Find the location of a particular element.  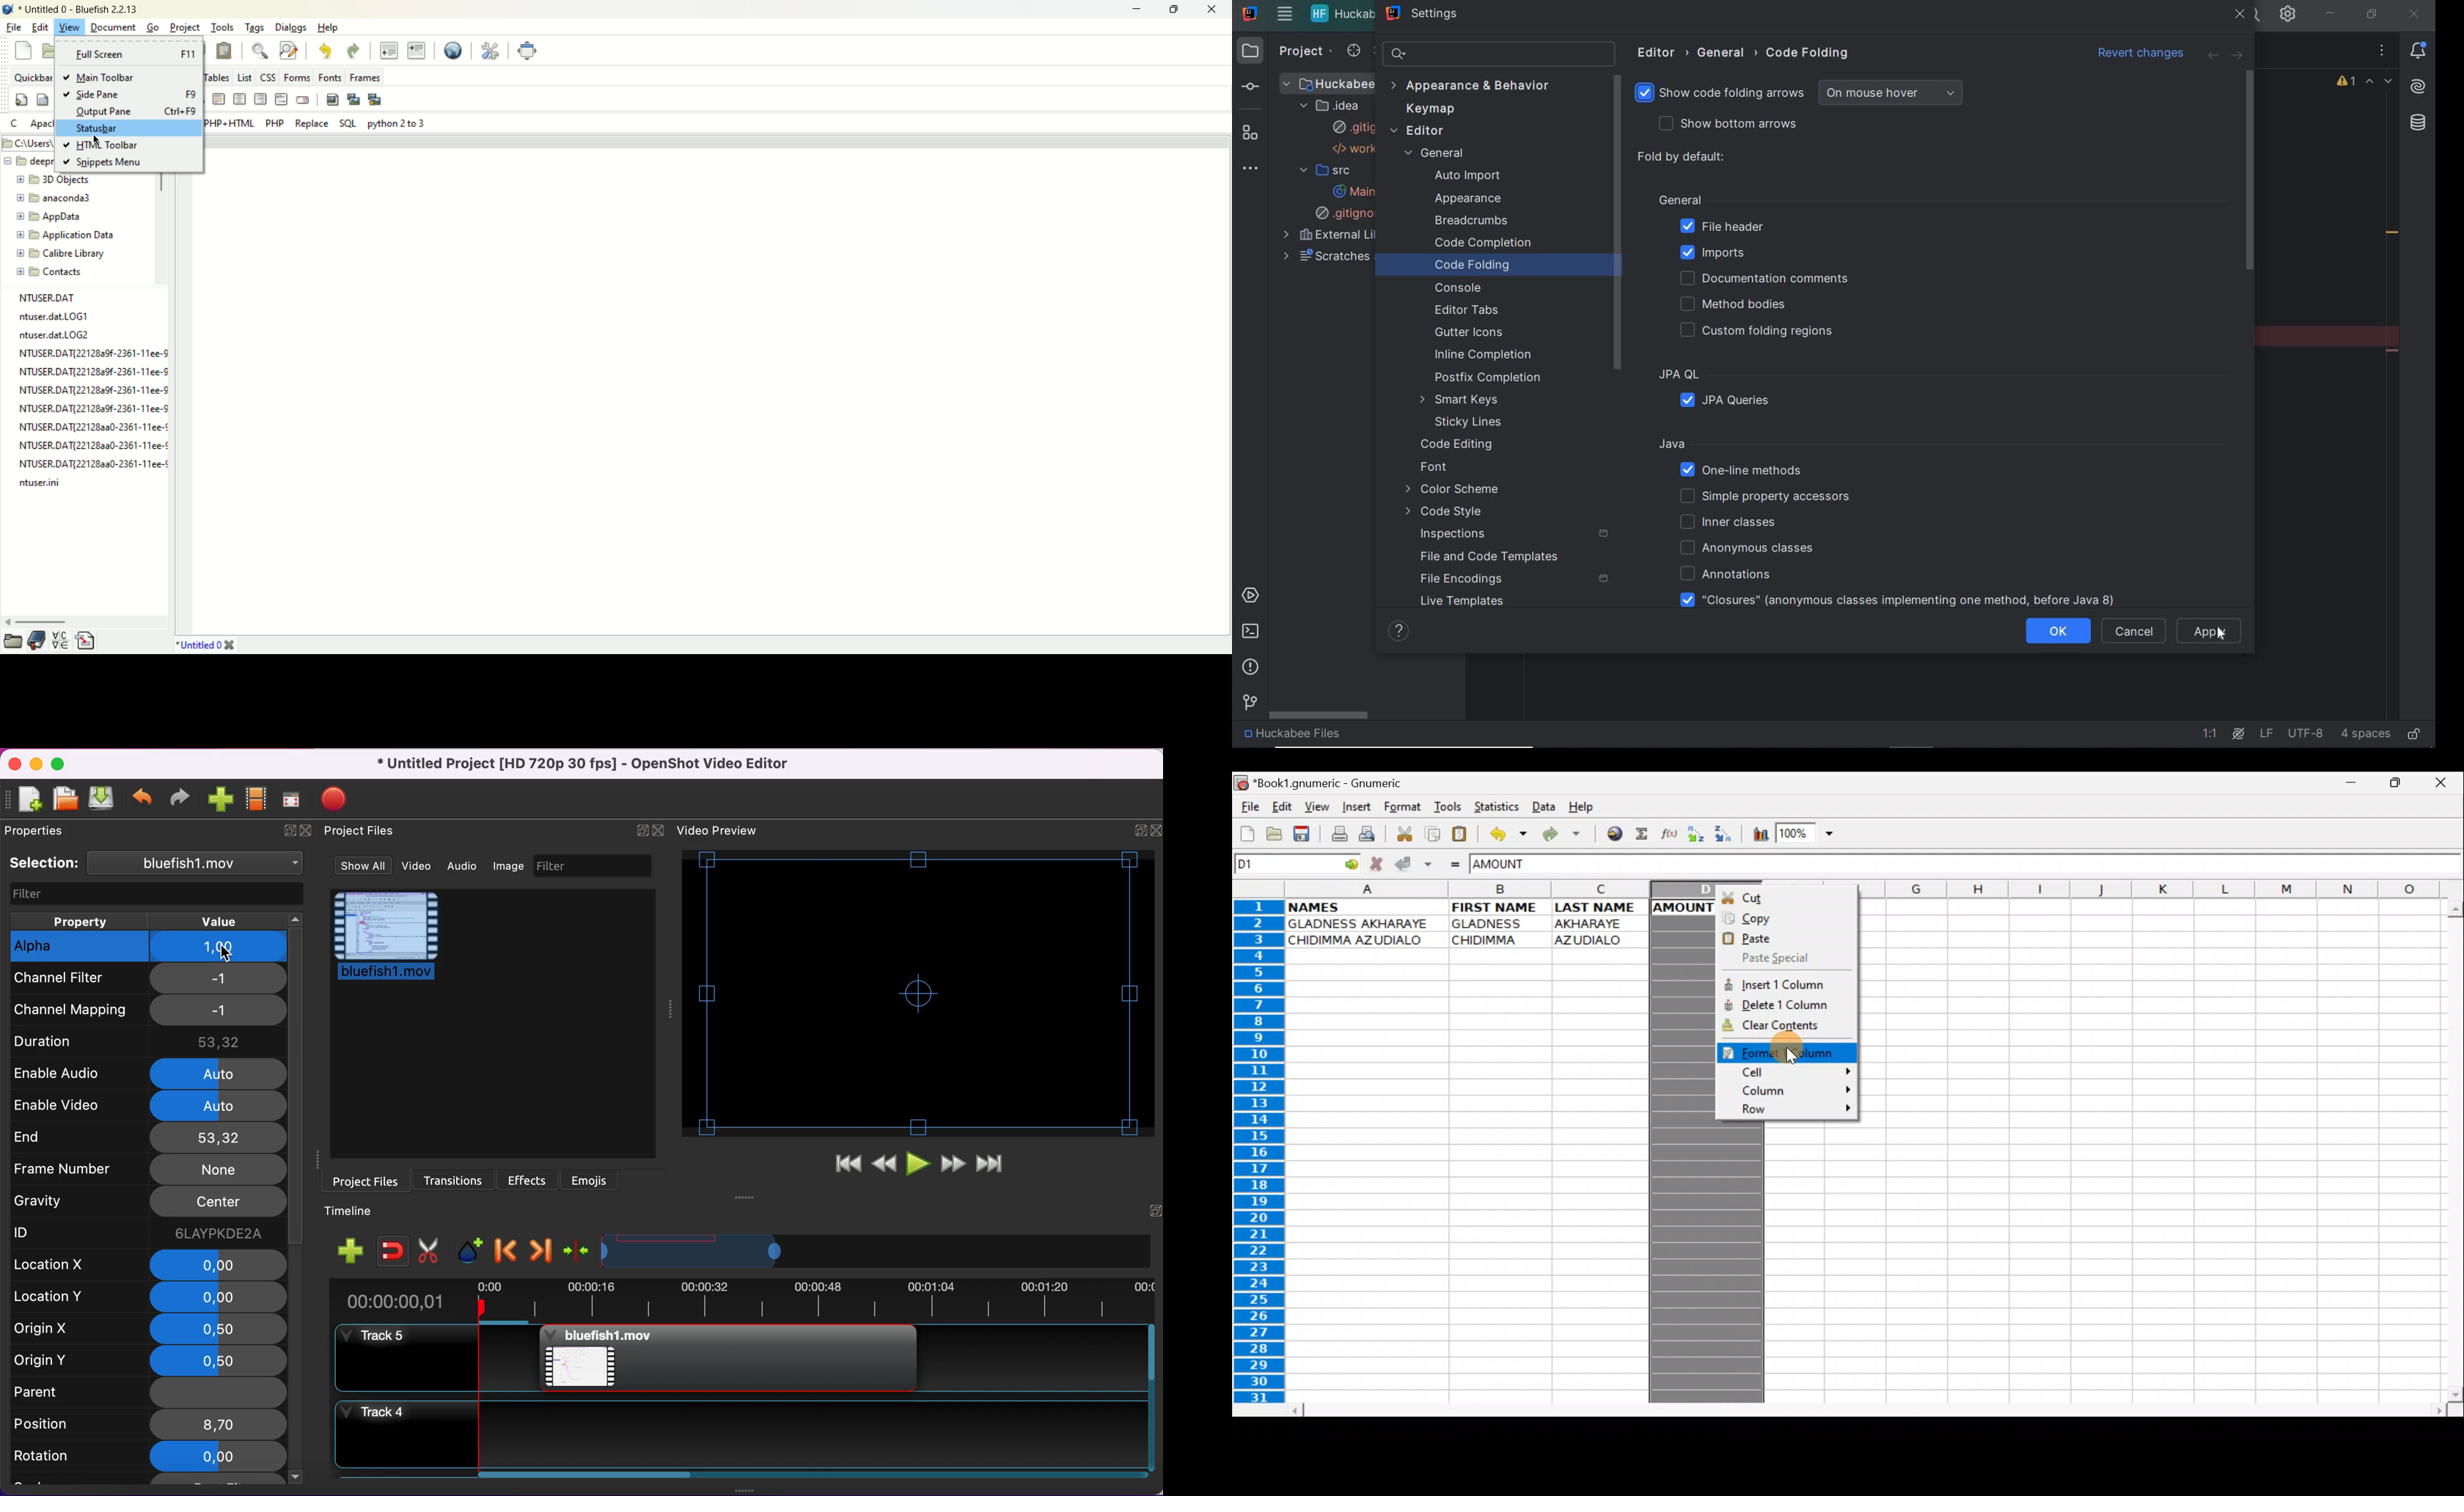

project file name is located at coordinates (1342, 15).